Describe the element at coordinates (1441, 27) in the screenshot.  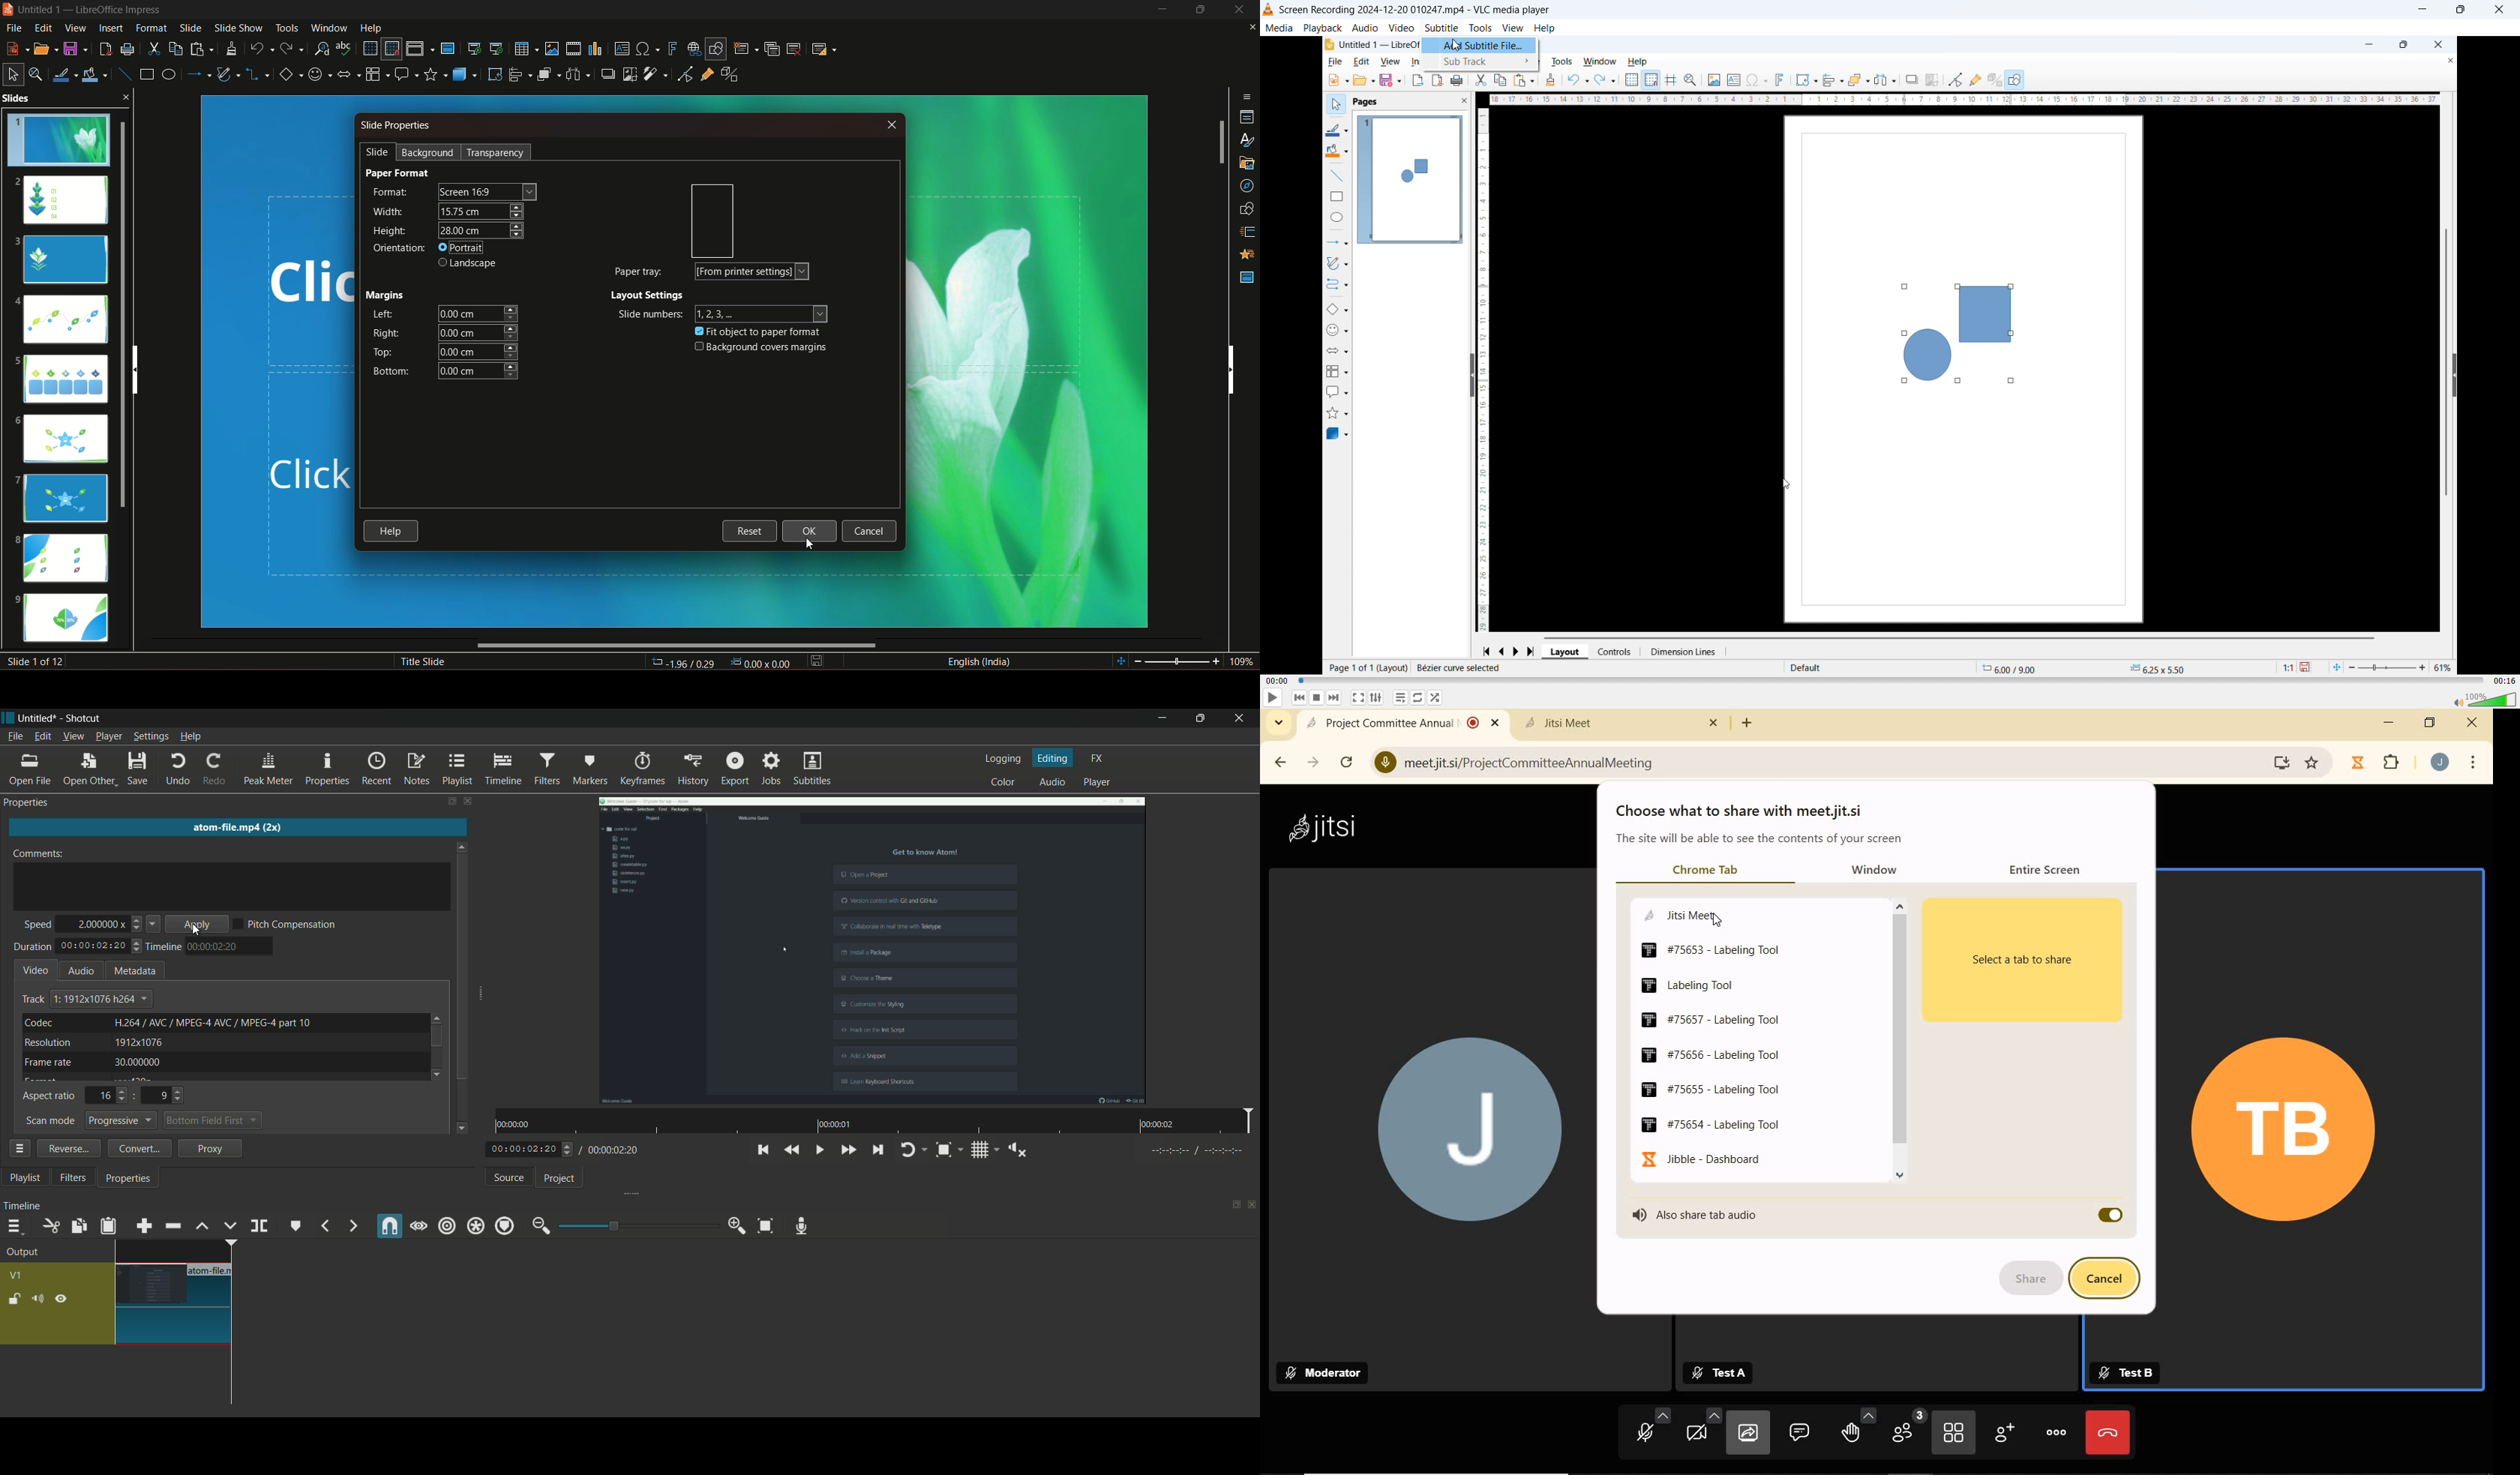
I see `Subtitle ` at that location.